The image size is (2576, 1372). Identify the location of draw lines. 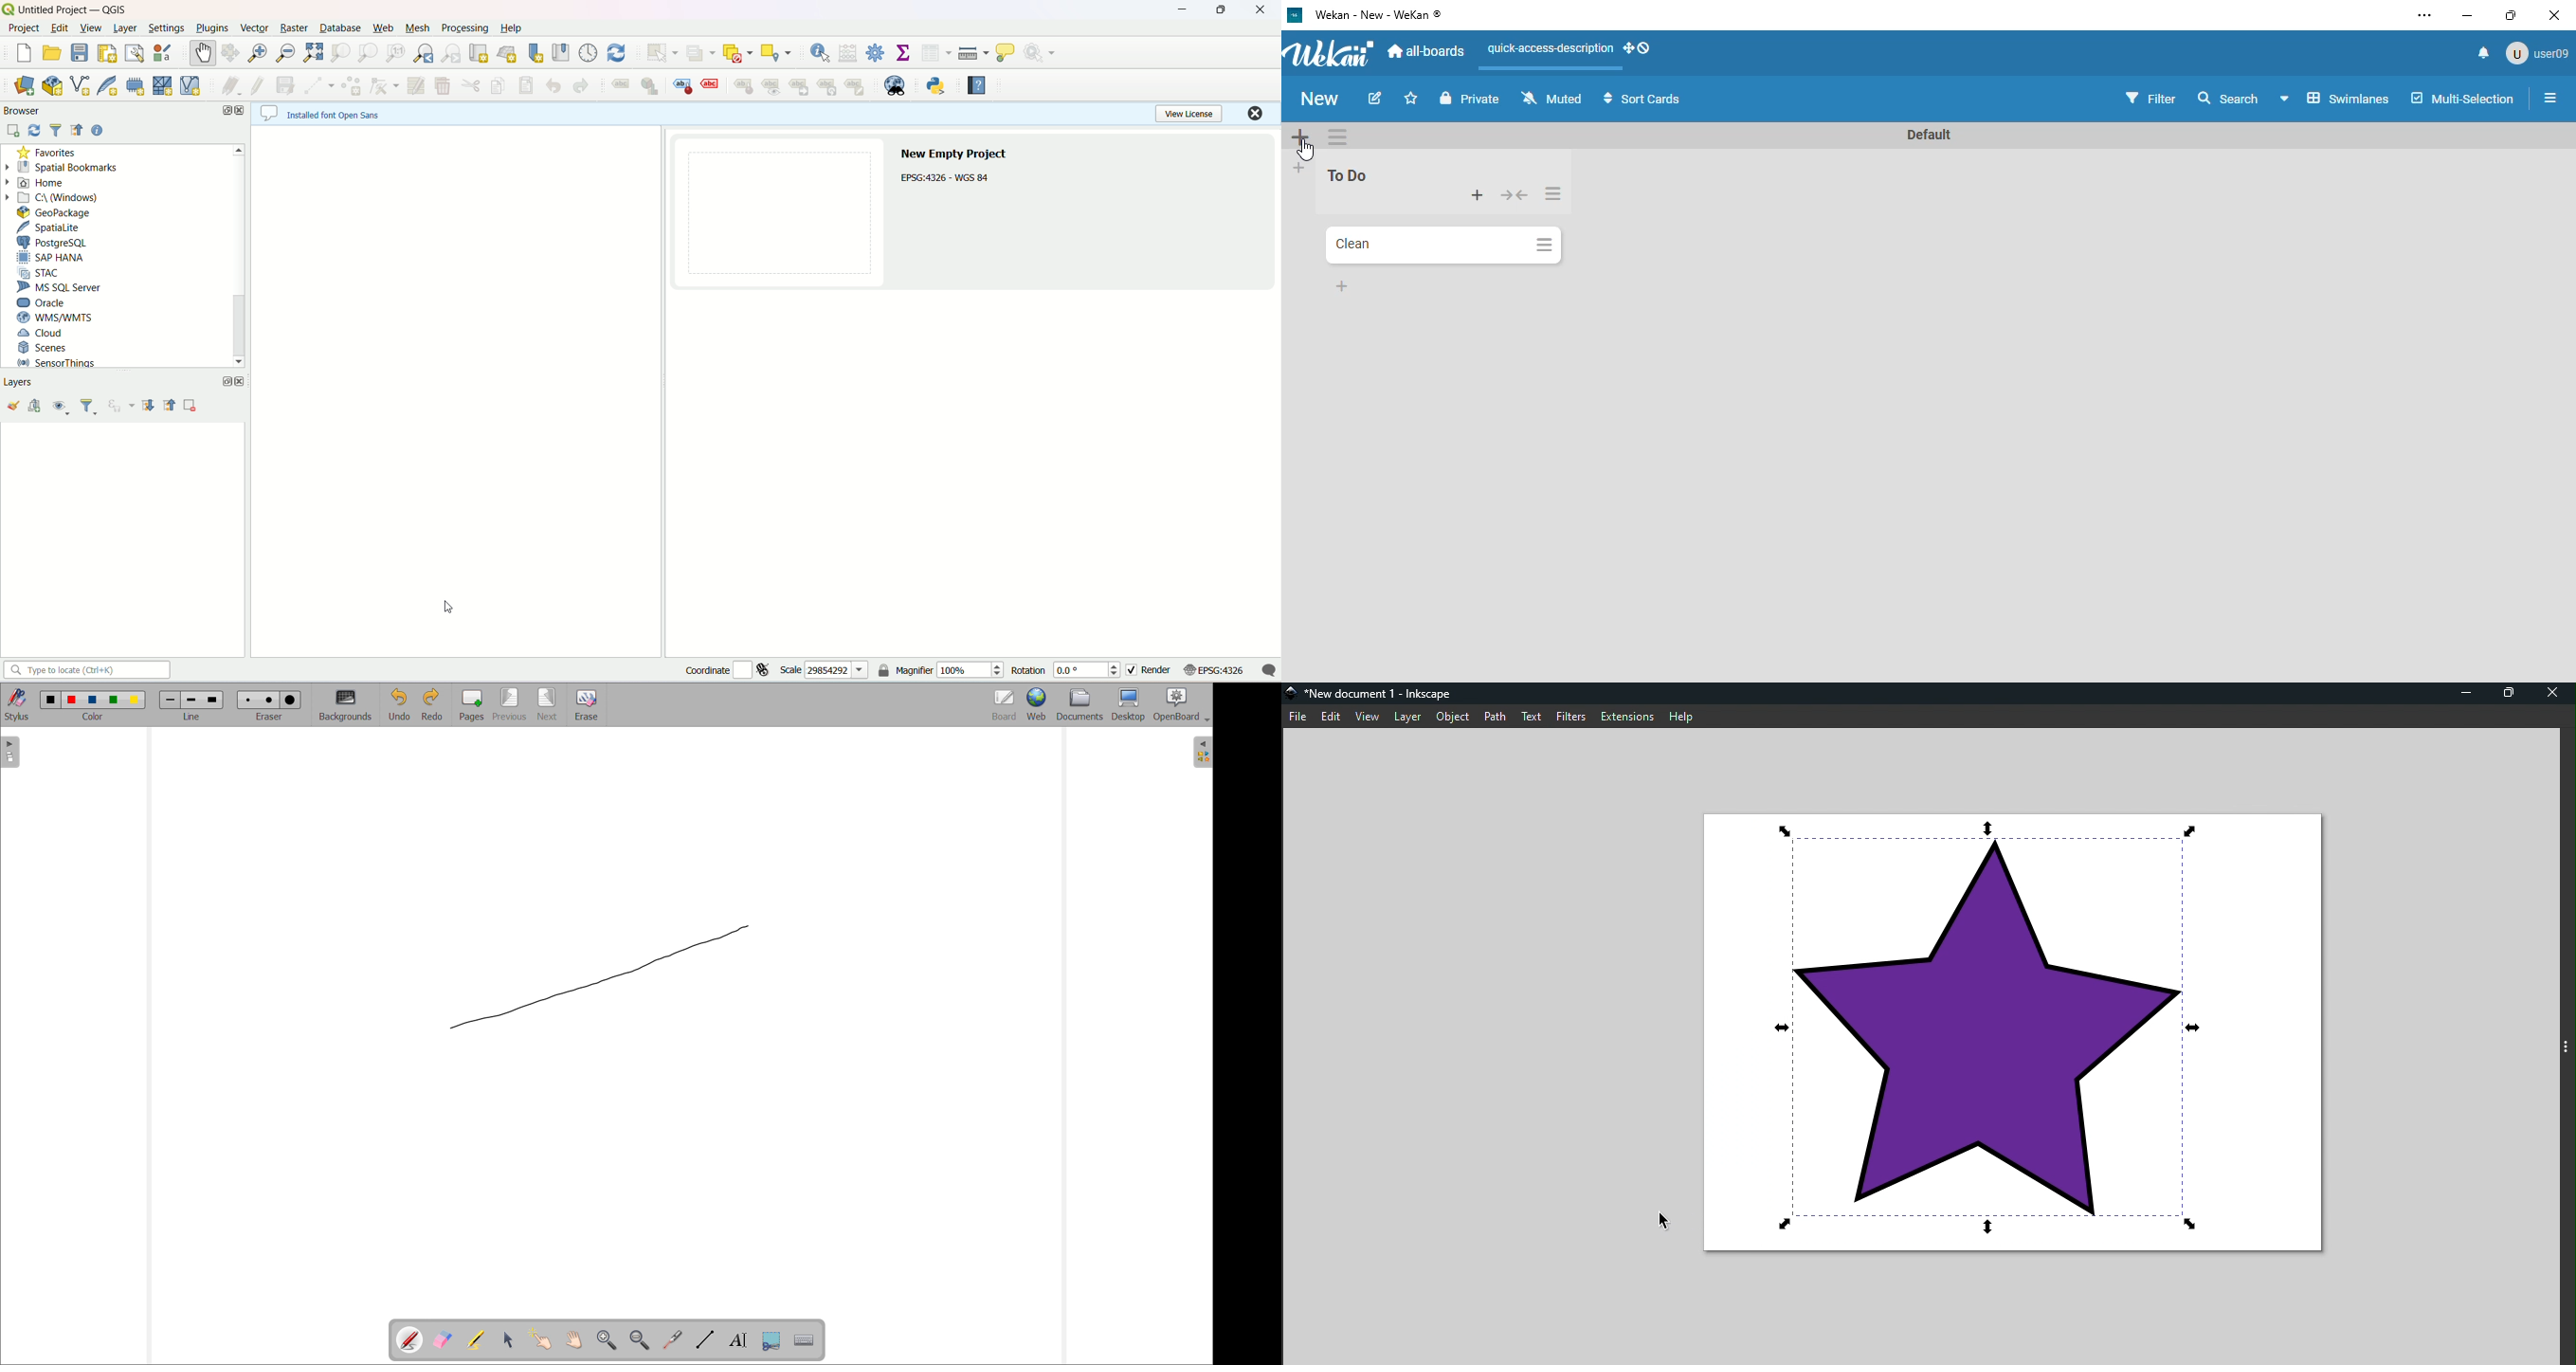
(705, 1340).